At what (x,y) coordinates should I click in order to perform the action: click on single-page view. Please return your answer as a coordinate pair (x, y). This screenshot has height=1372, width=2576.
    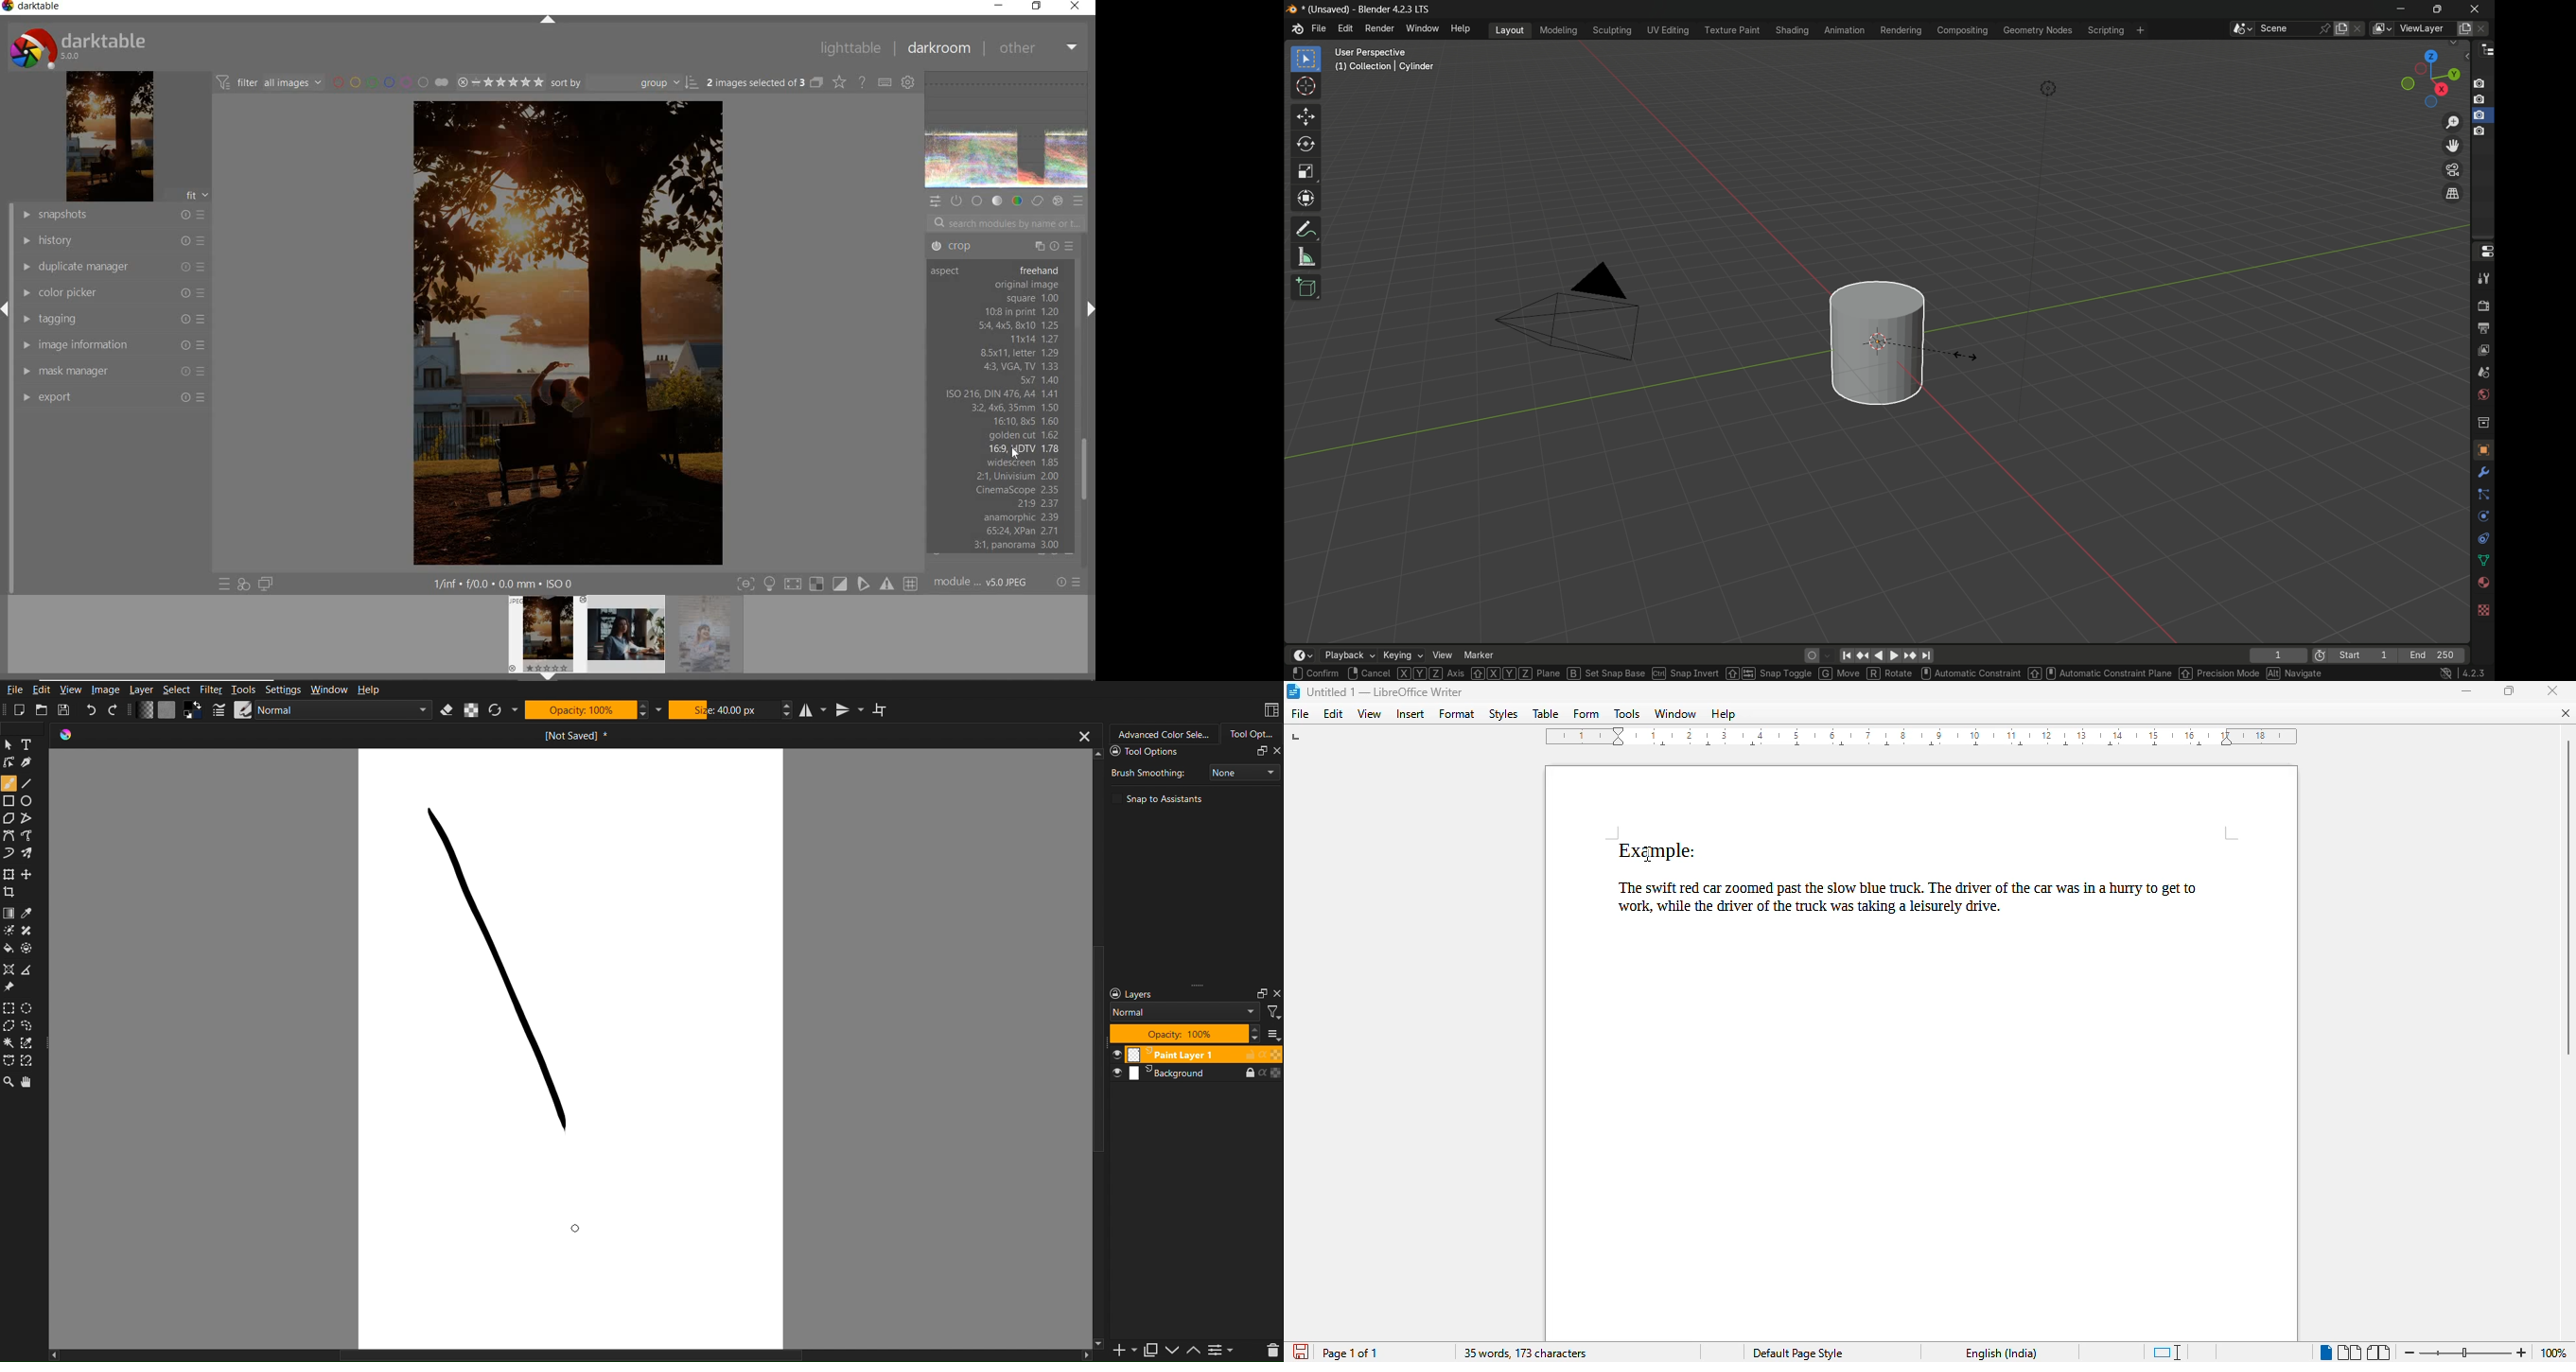
    Looking at the image, I should click on (2325, 1353).